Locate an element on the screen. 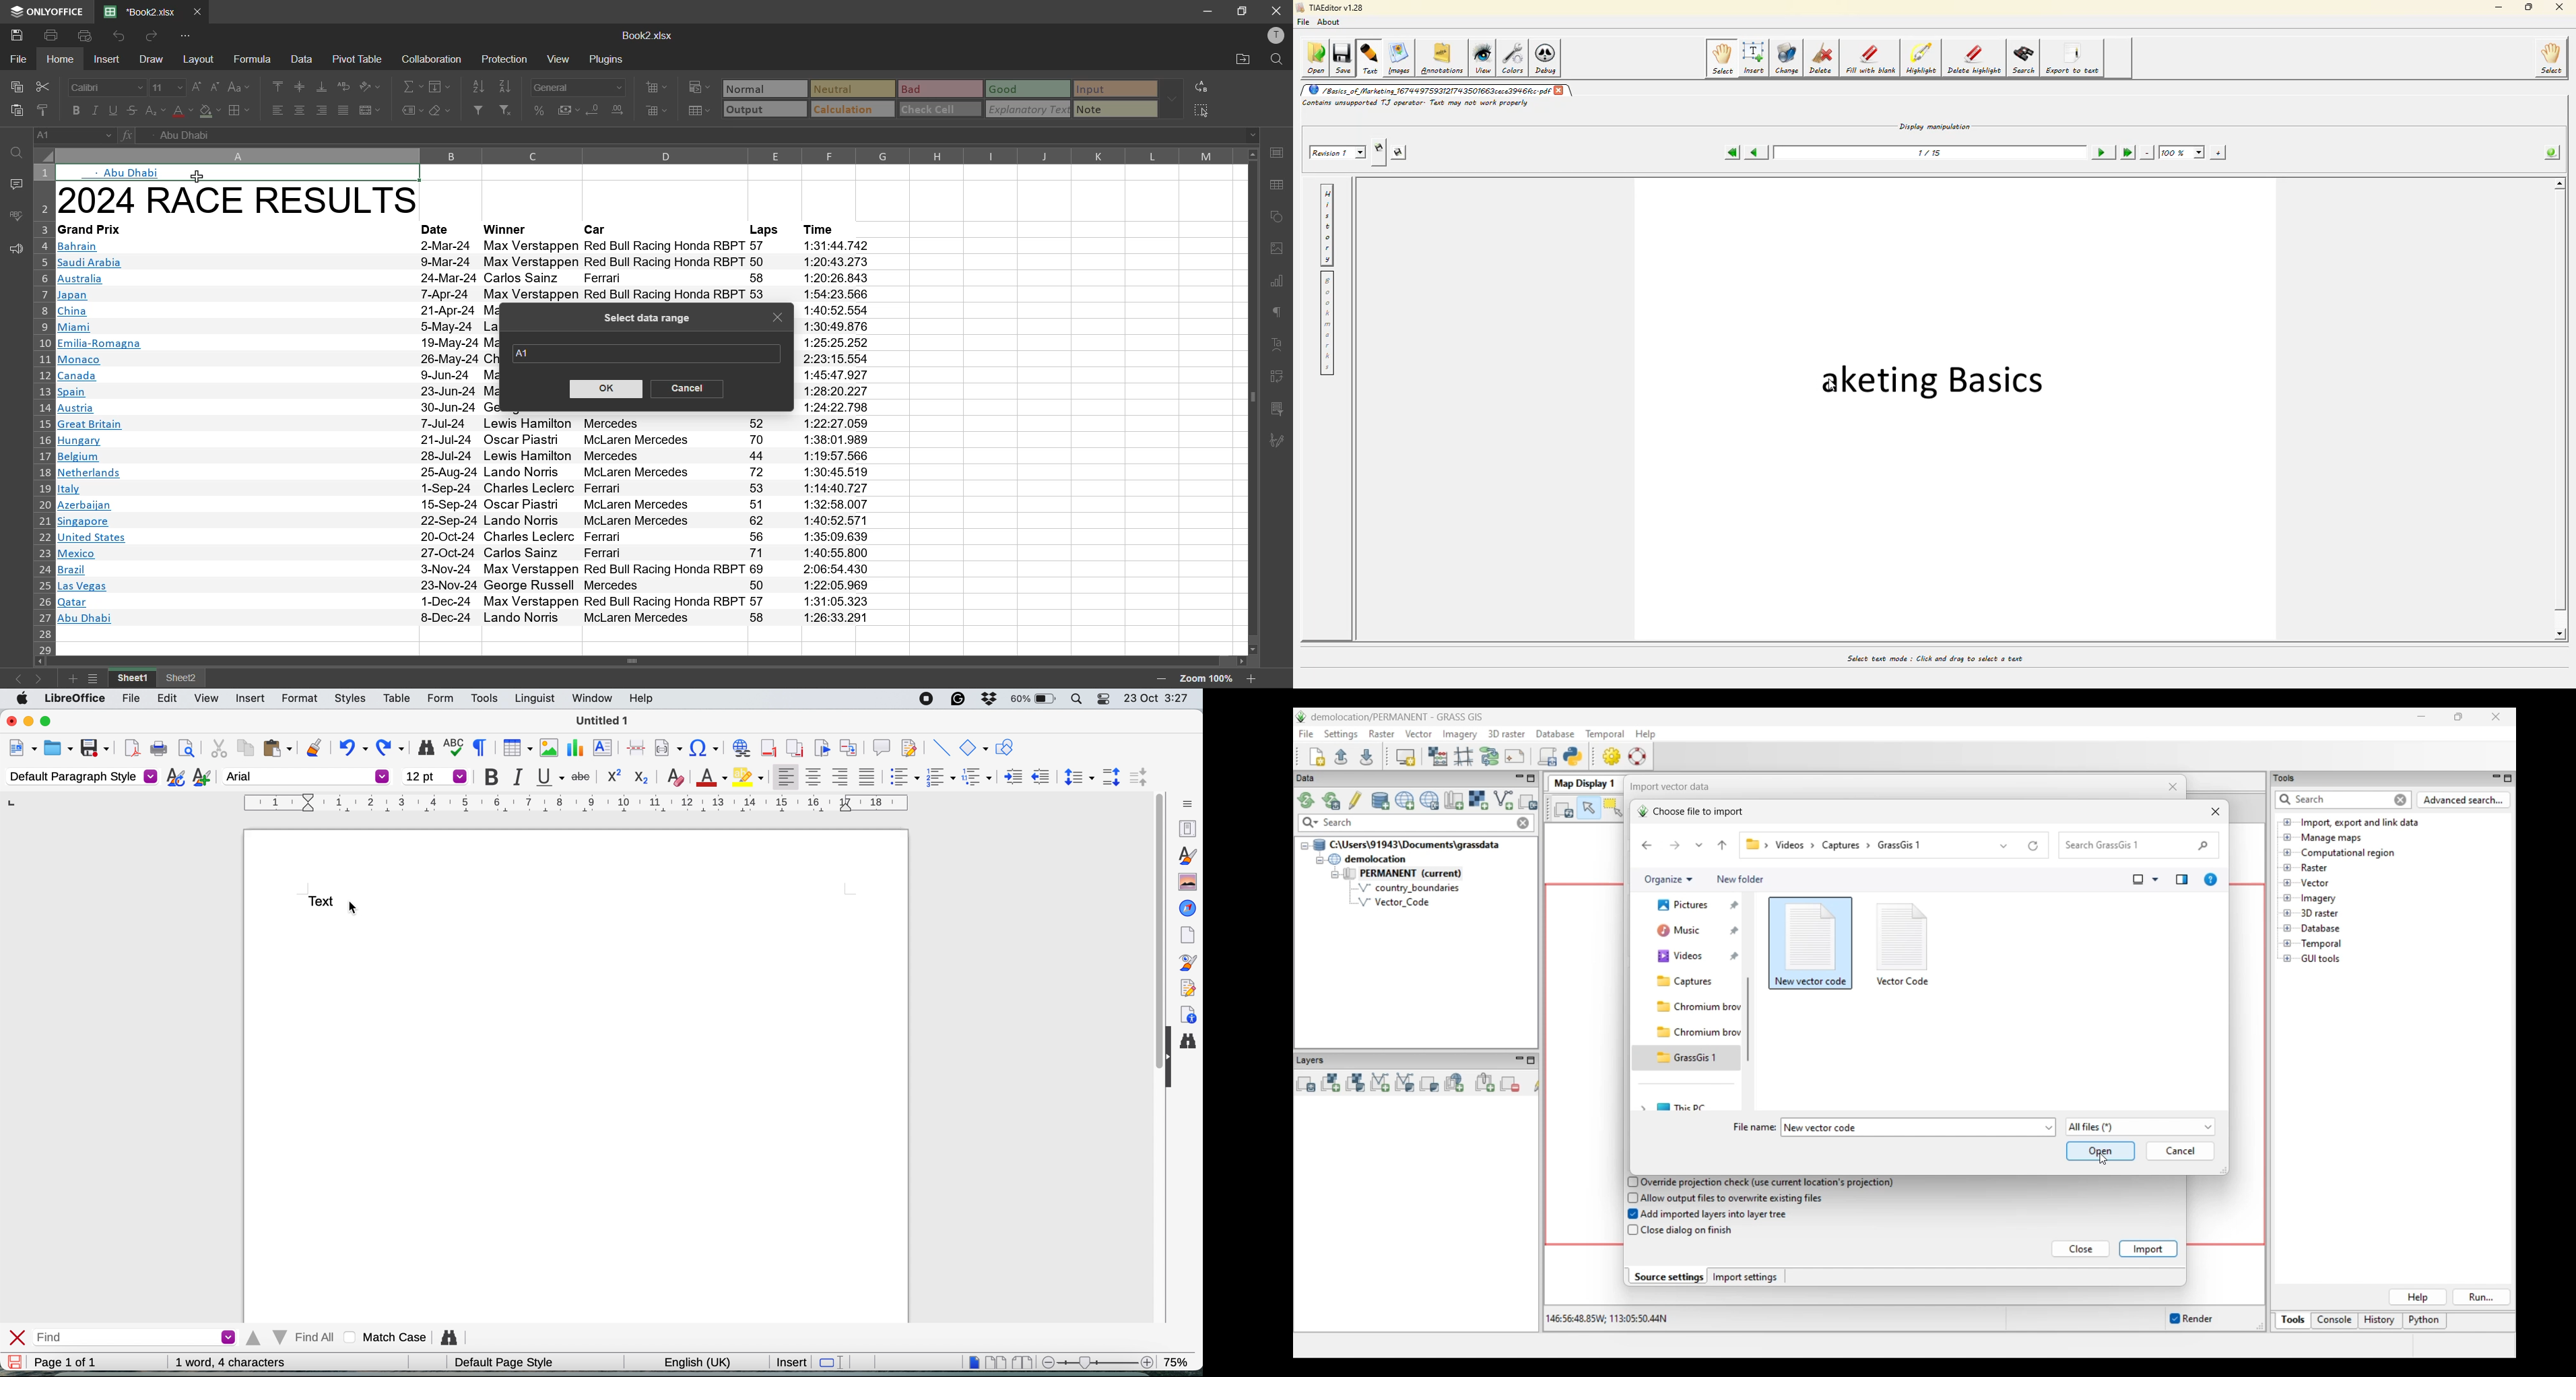 The width and height of the screenshot is (2576, 1400). cursor is located at coordinates (355, 909).